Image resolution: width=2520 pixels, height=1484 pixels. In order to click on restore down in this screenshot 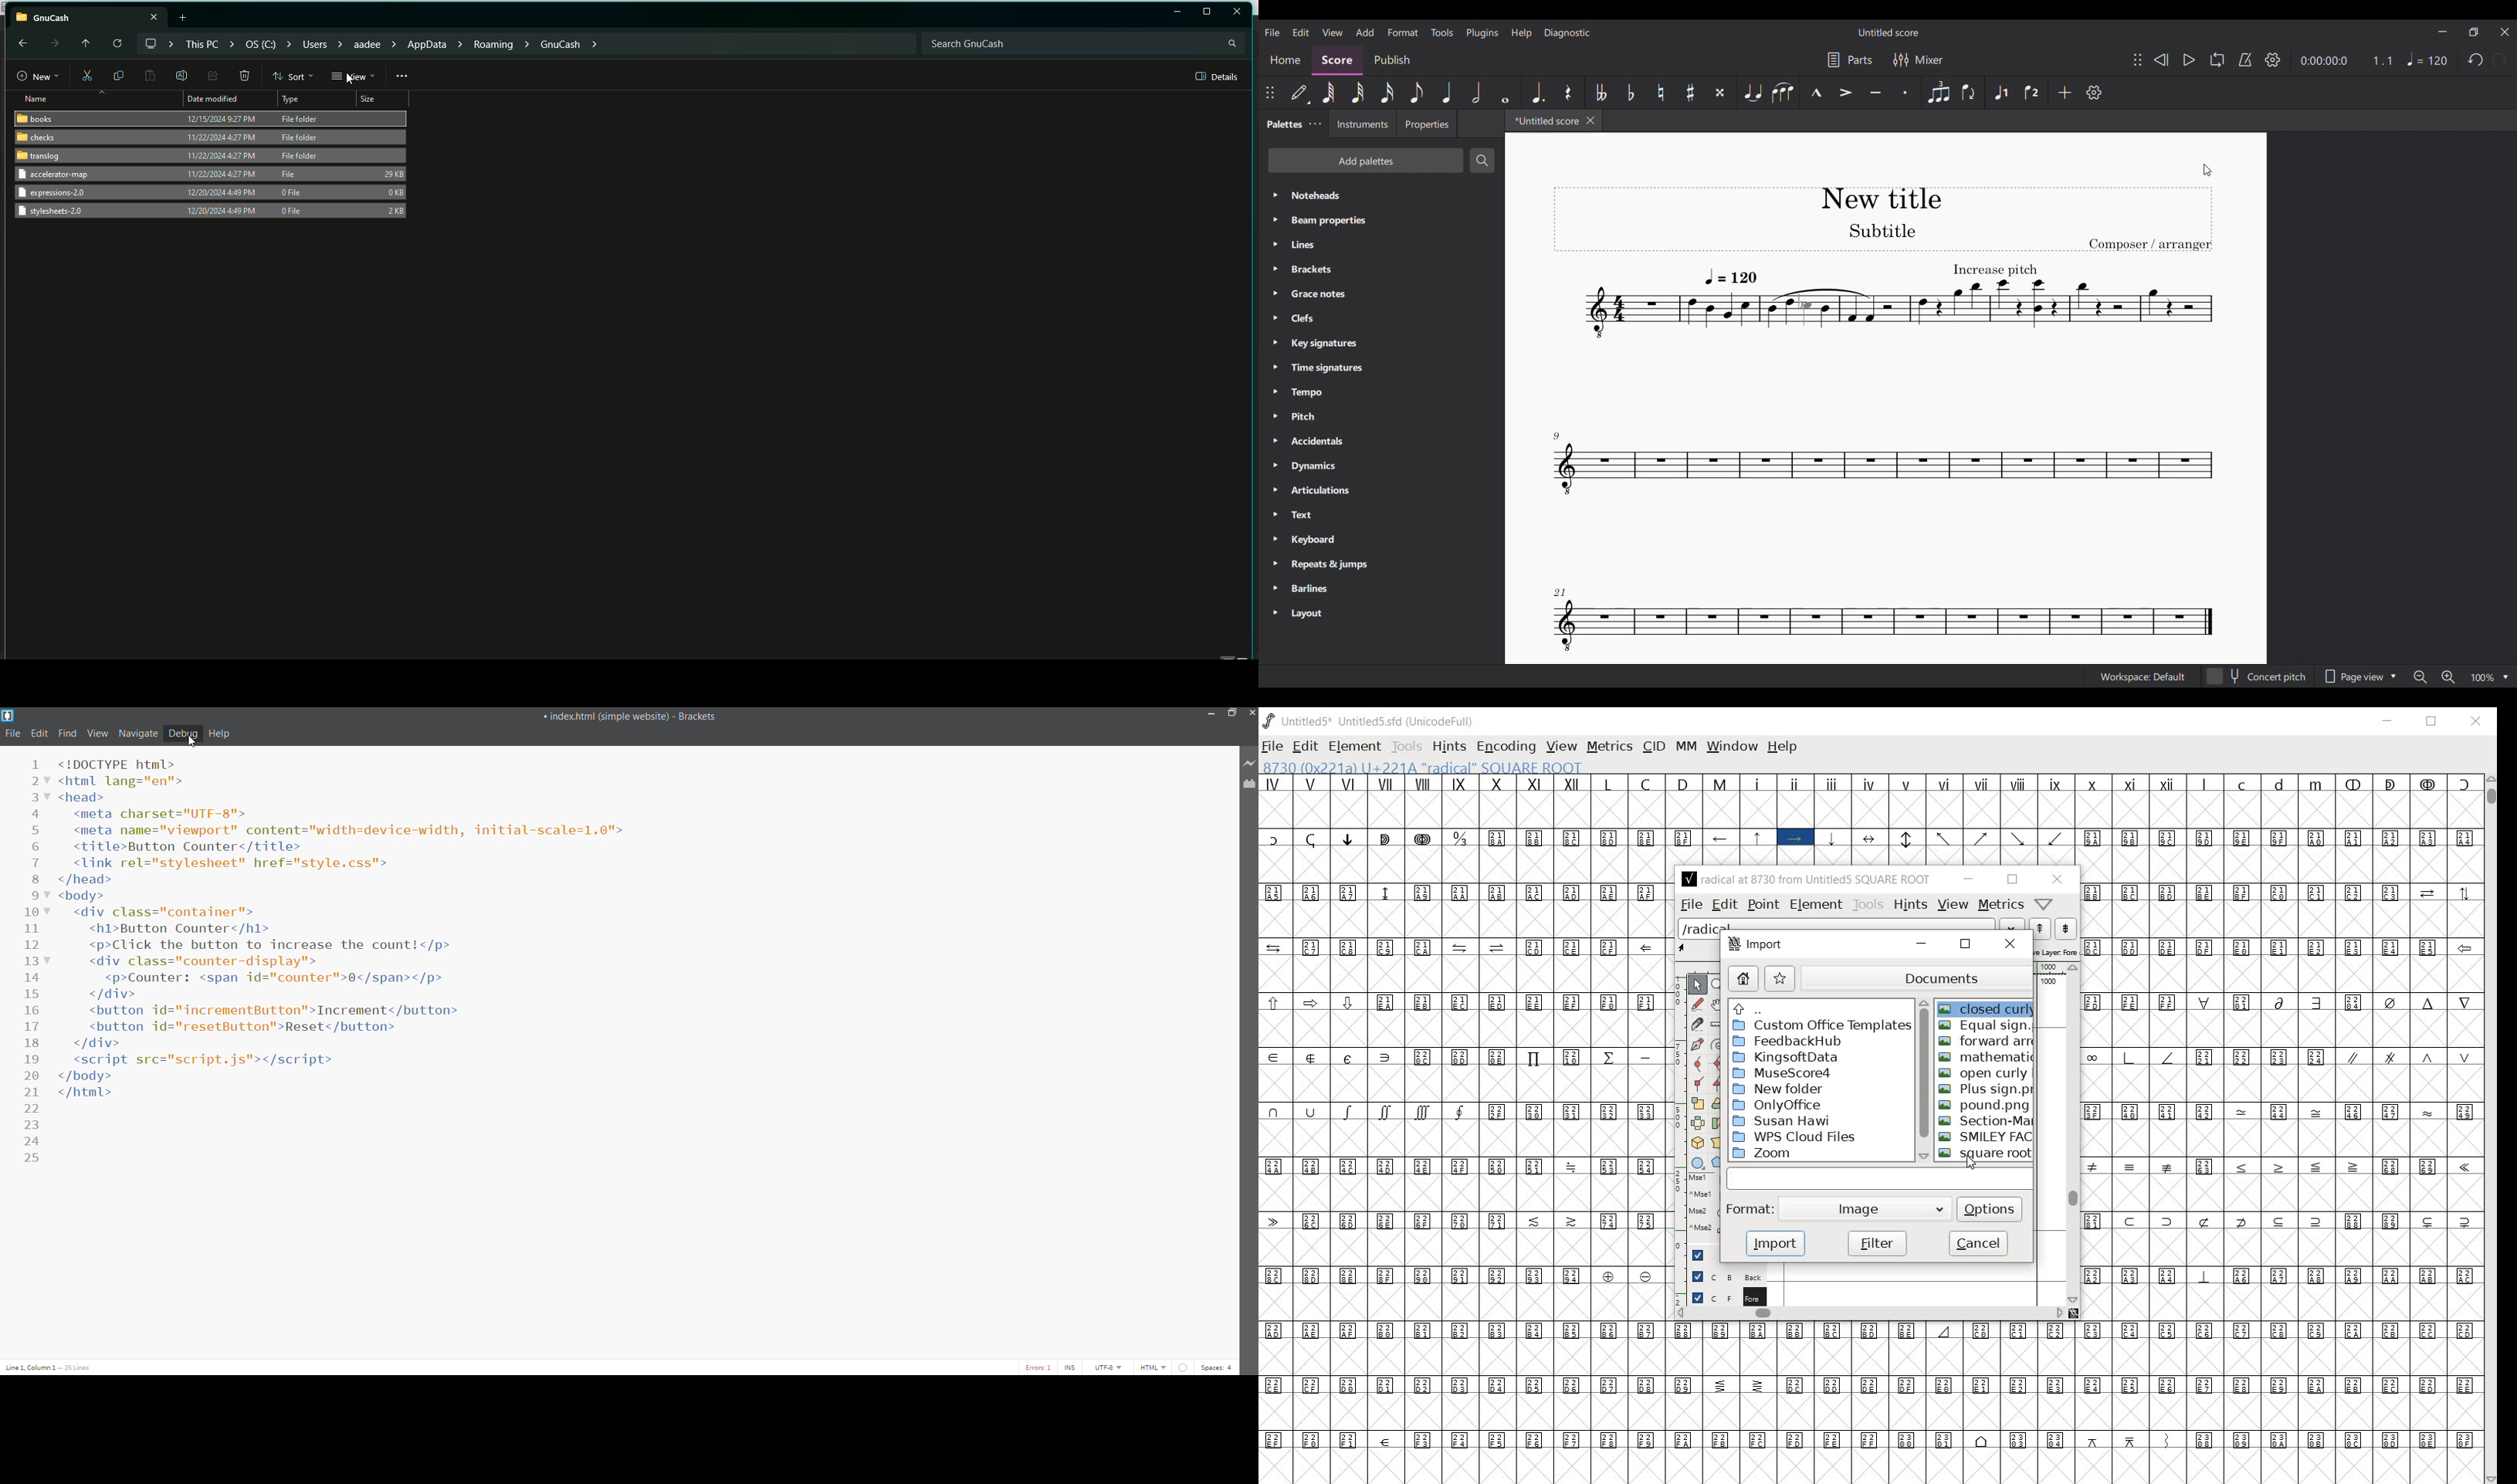, I will do `click(2011, 878)`.